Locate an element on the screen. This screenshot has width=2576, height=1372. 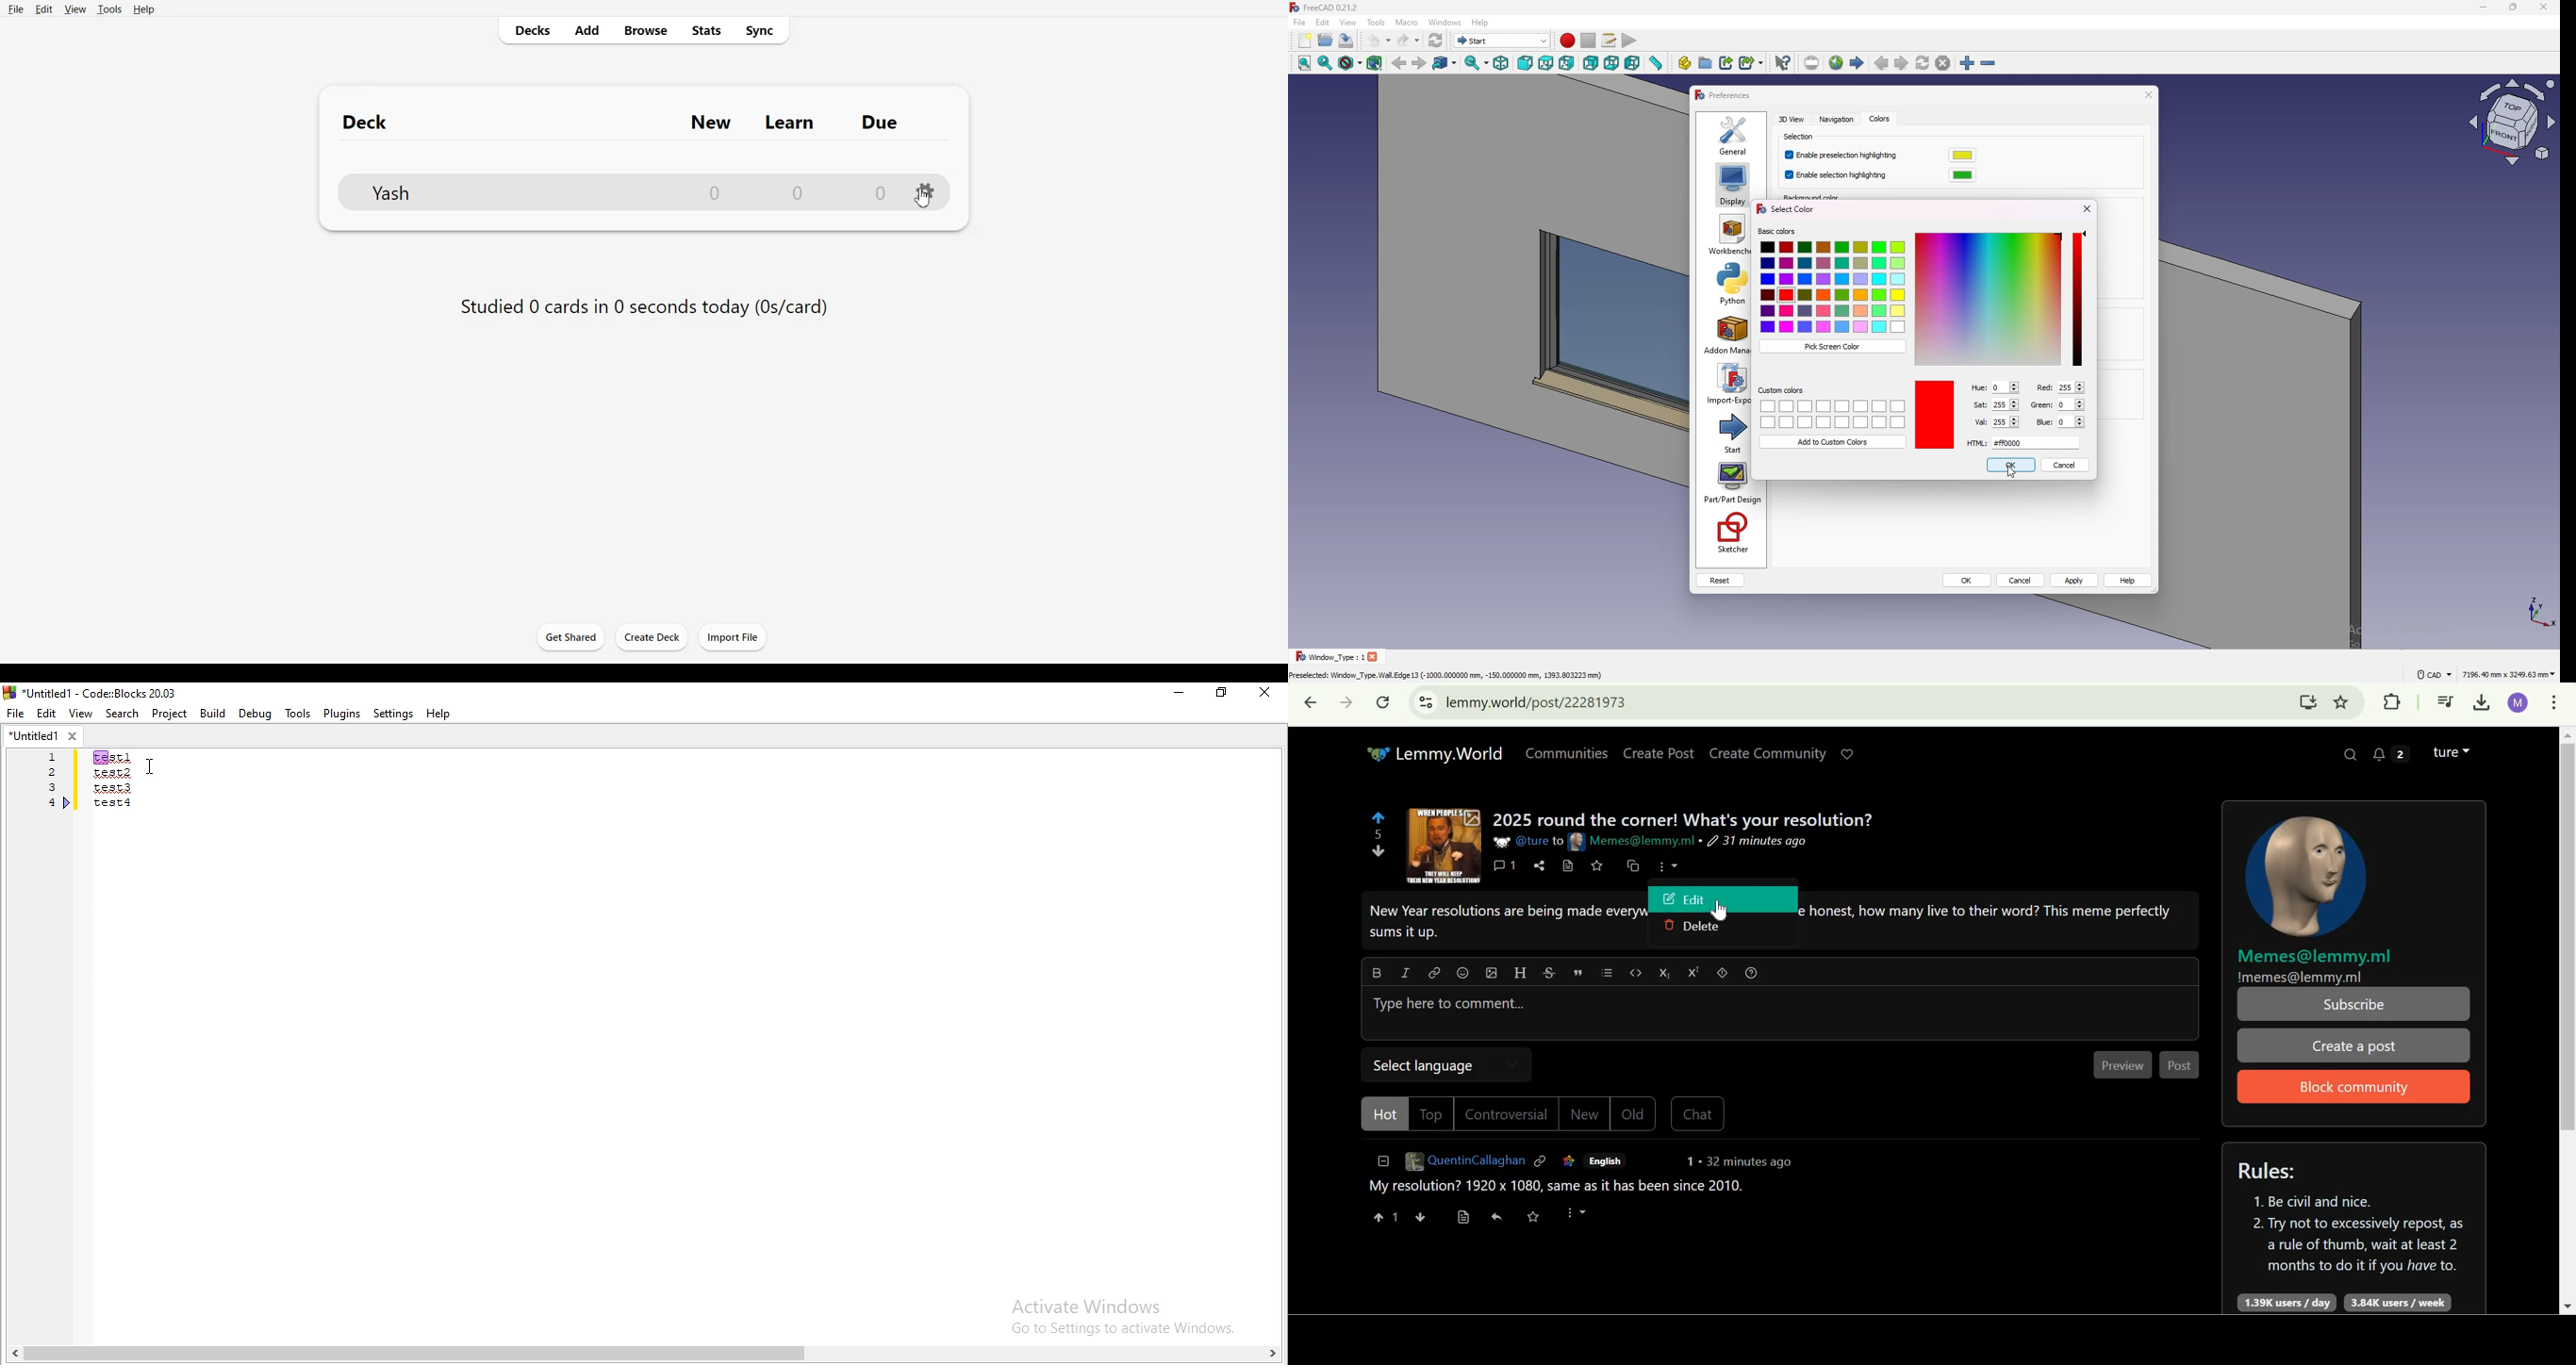
File is located at coordinates (16, 9).